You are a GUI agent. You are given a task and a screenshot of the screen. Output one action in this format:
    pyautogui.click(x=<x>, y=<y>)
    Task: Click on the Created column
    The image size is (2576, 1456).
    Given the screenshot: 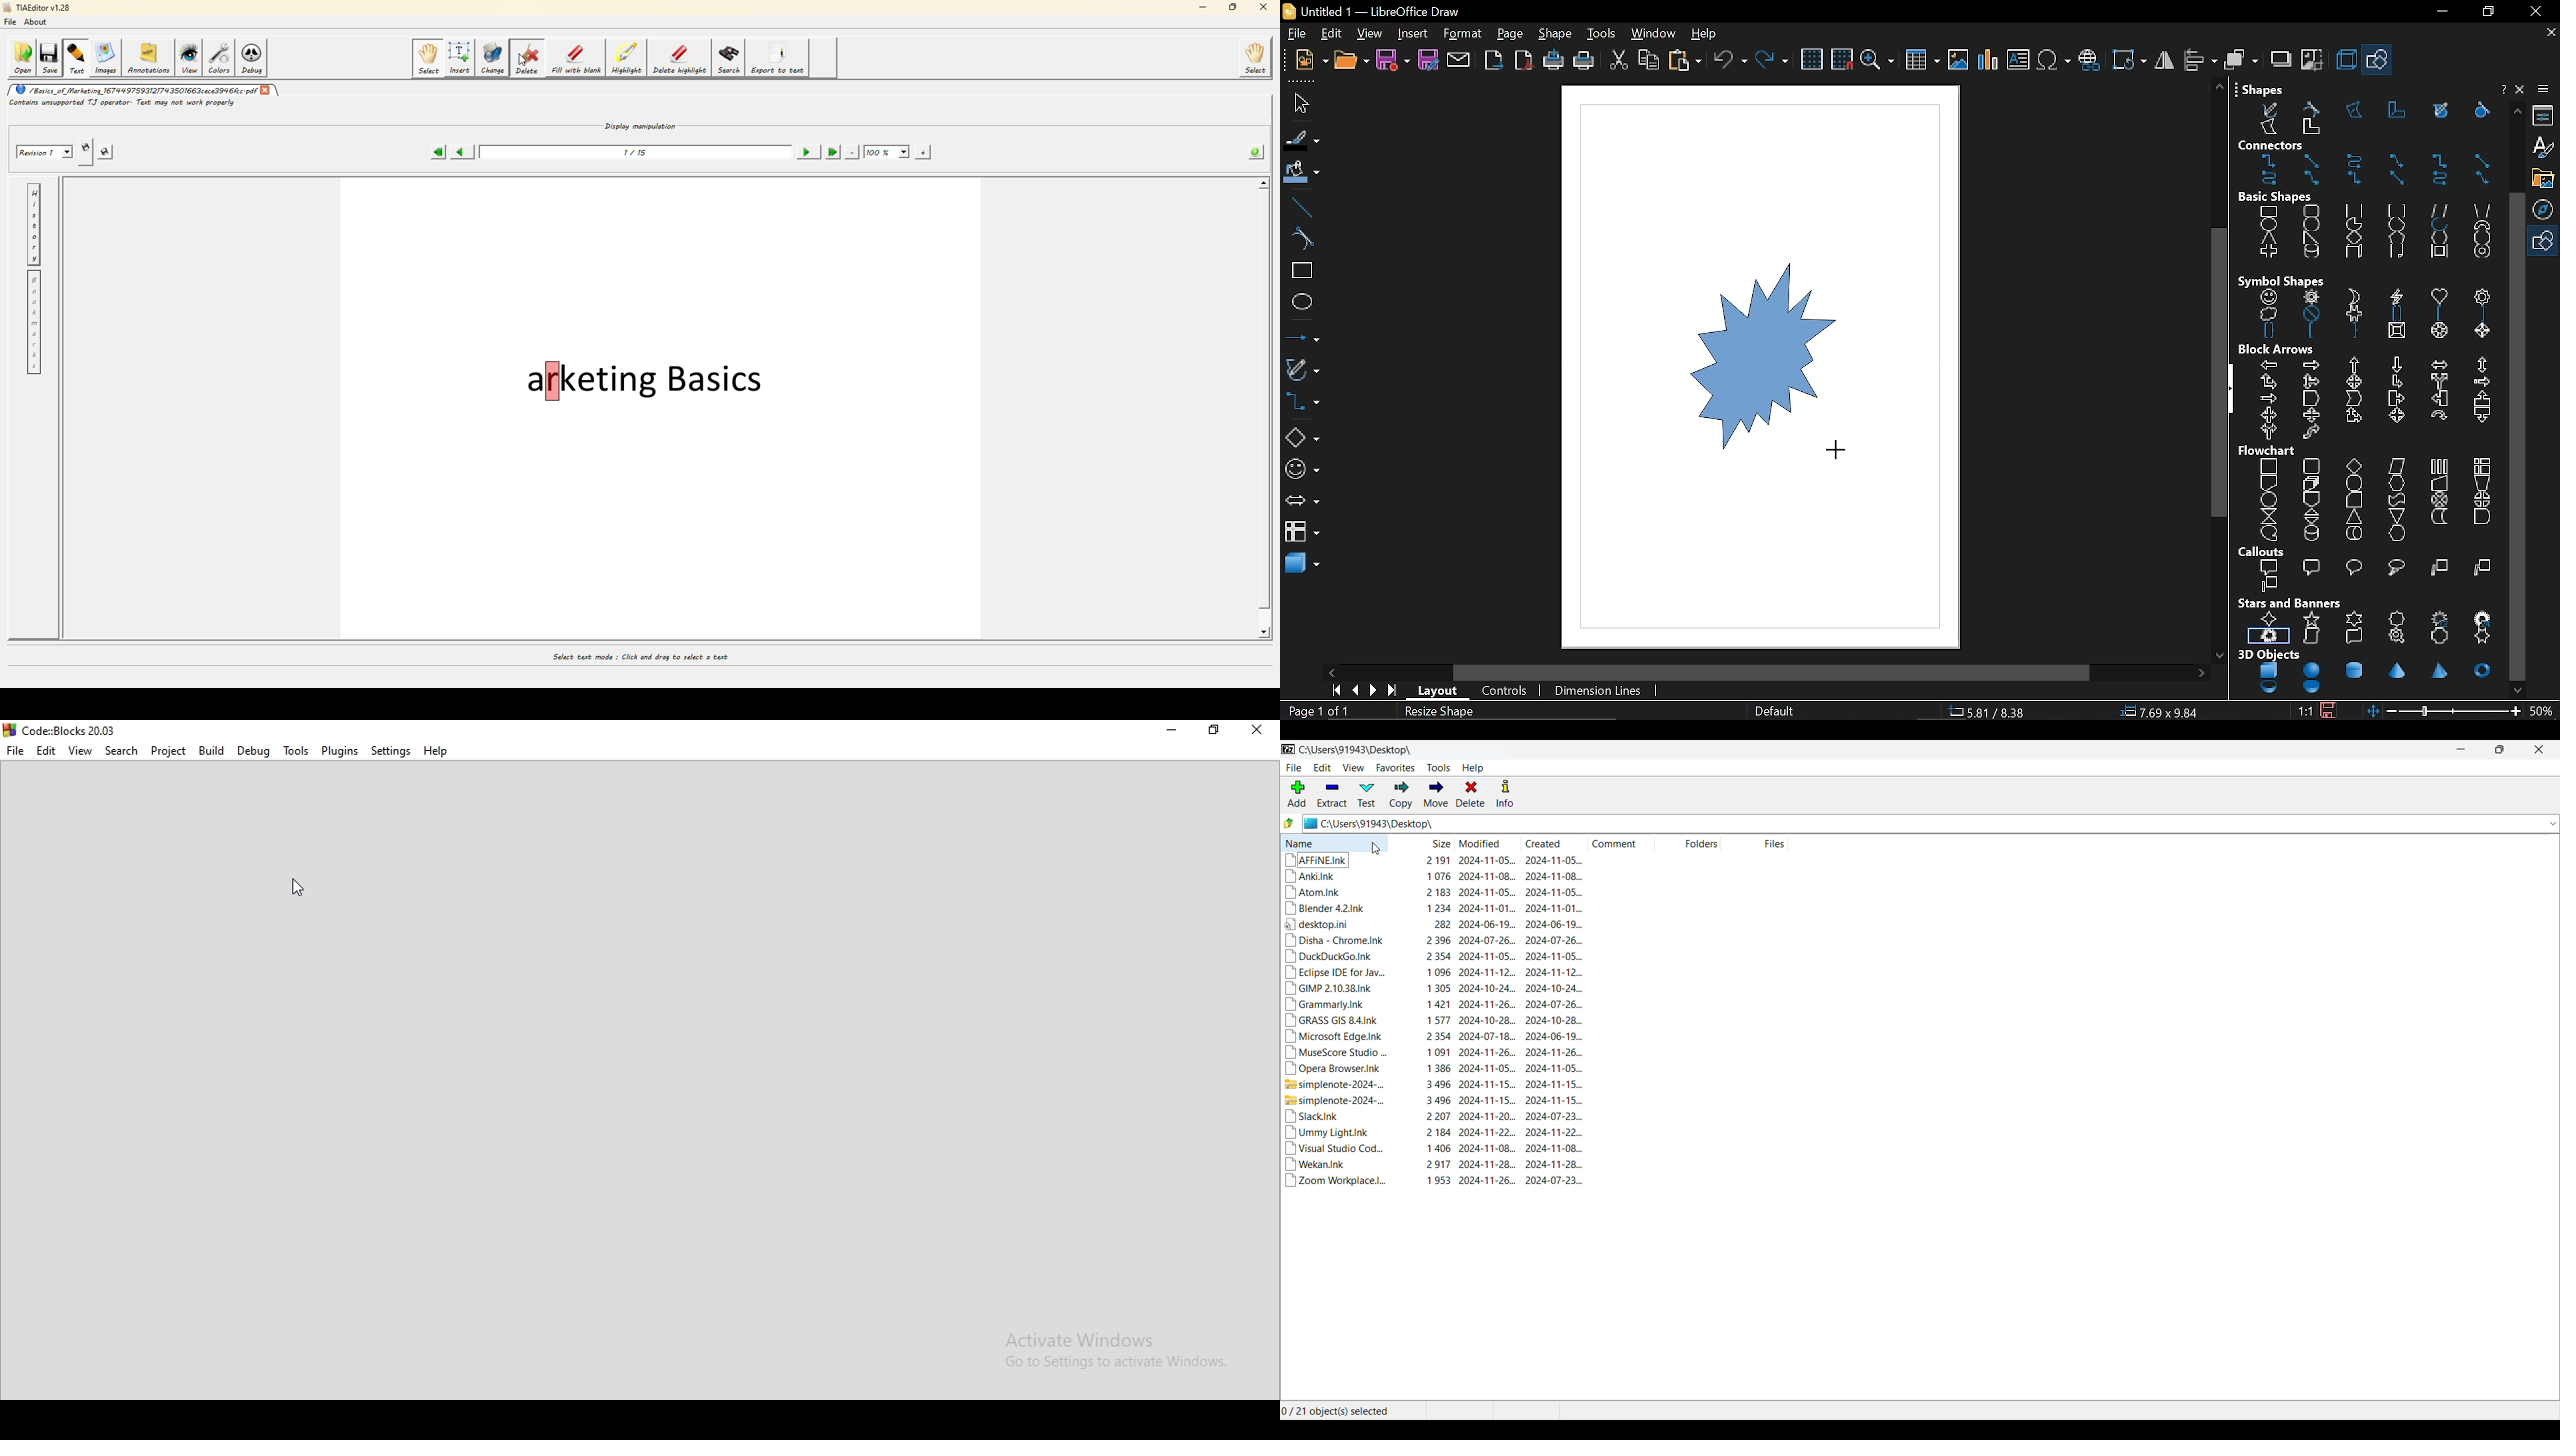 What is the action you would take?
    pyautogui.click(x=1548, y=843)
    